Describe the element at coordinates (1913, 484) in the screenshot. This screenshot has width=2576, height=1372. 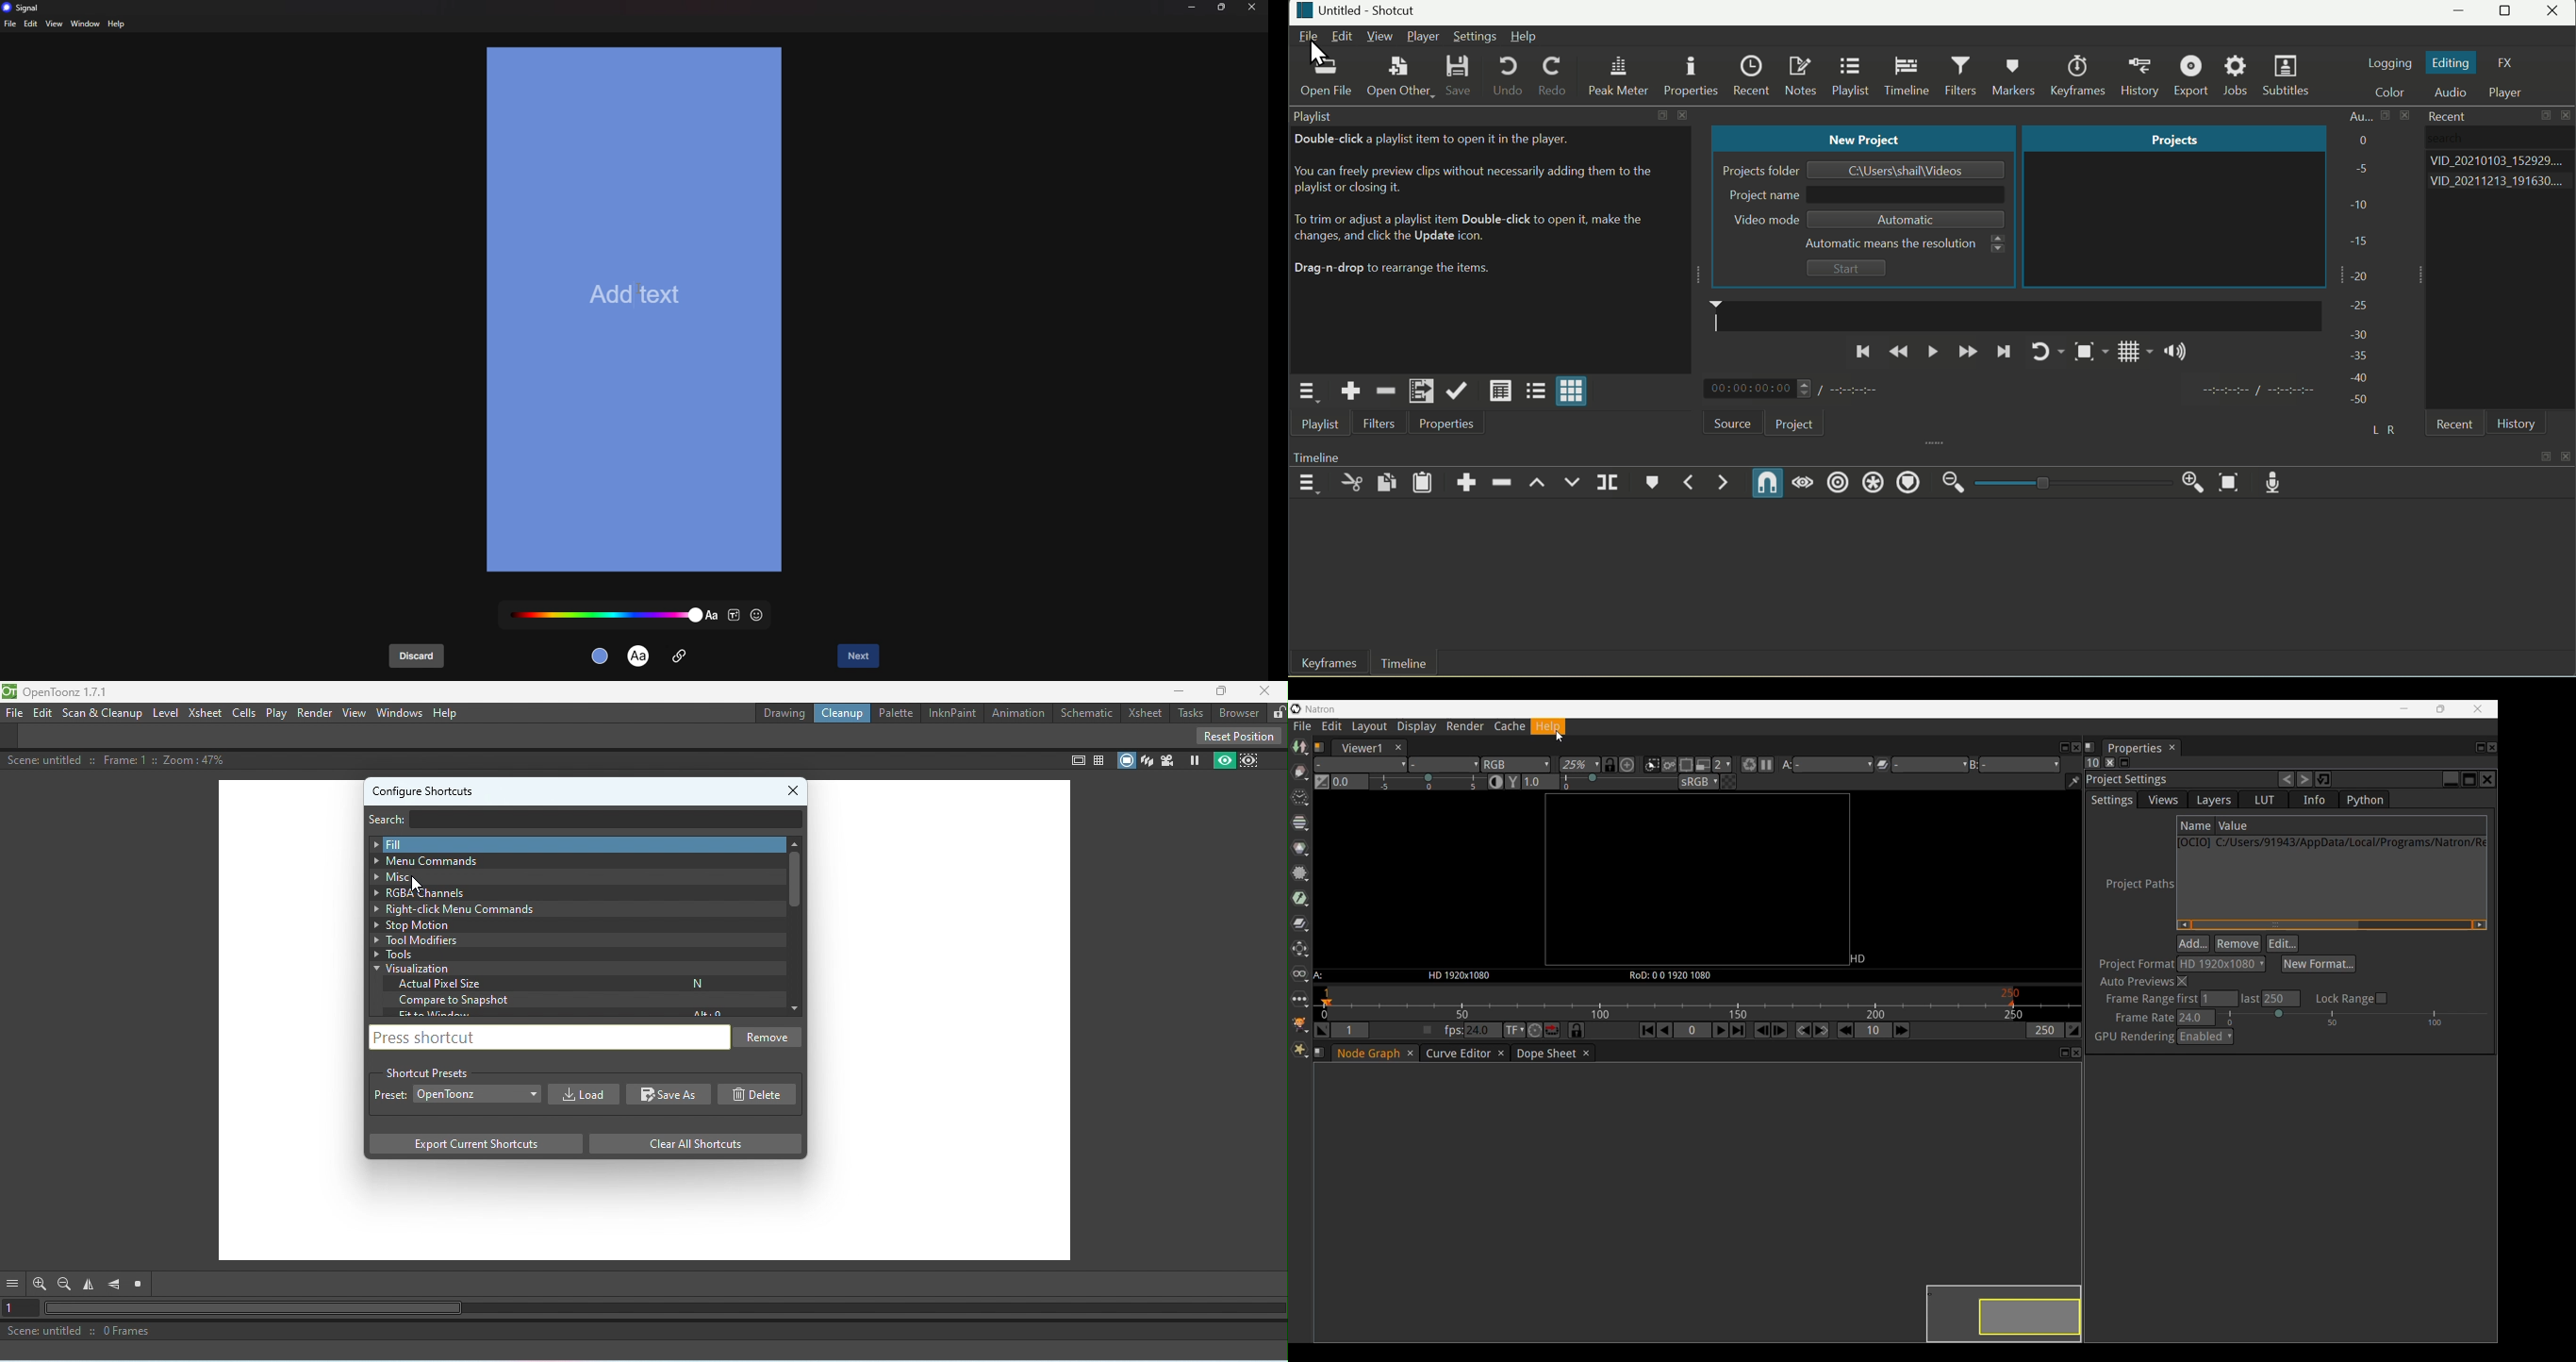
I see `Ripple Markers` at that location.